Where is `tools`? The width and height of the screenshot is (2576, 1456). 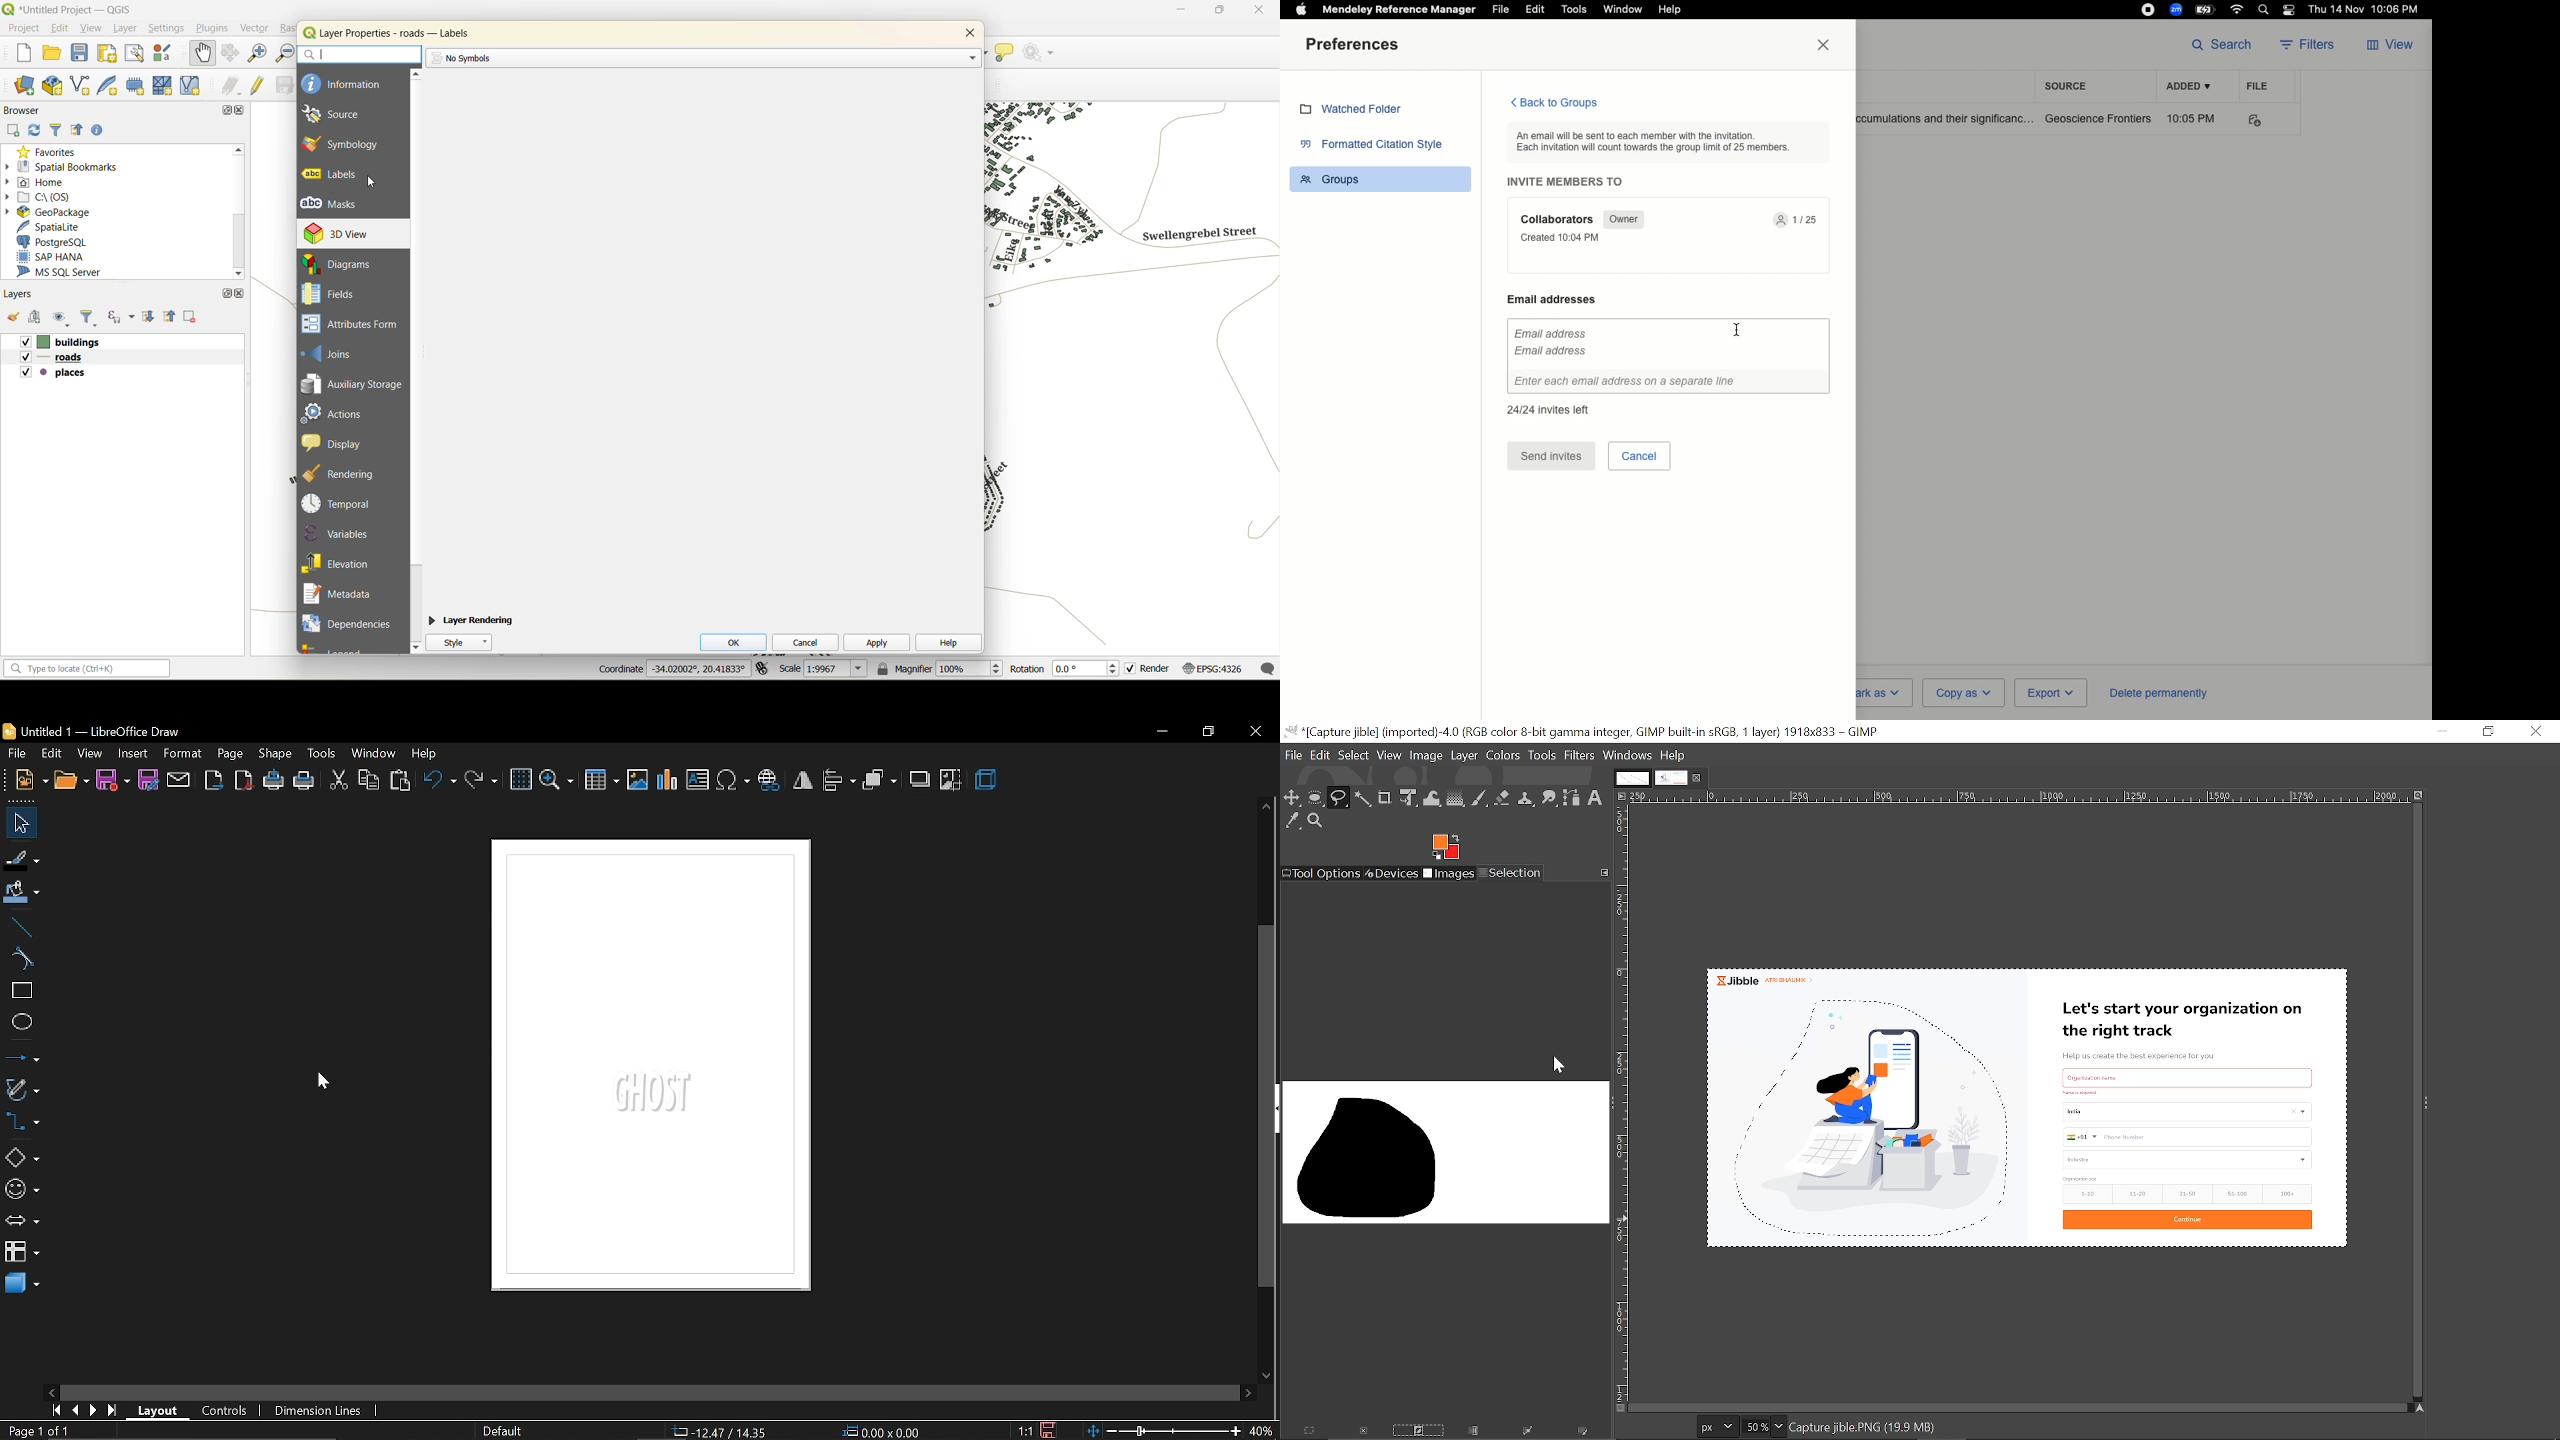 tools is located at coordinates (322, 754).